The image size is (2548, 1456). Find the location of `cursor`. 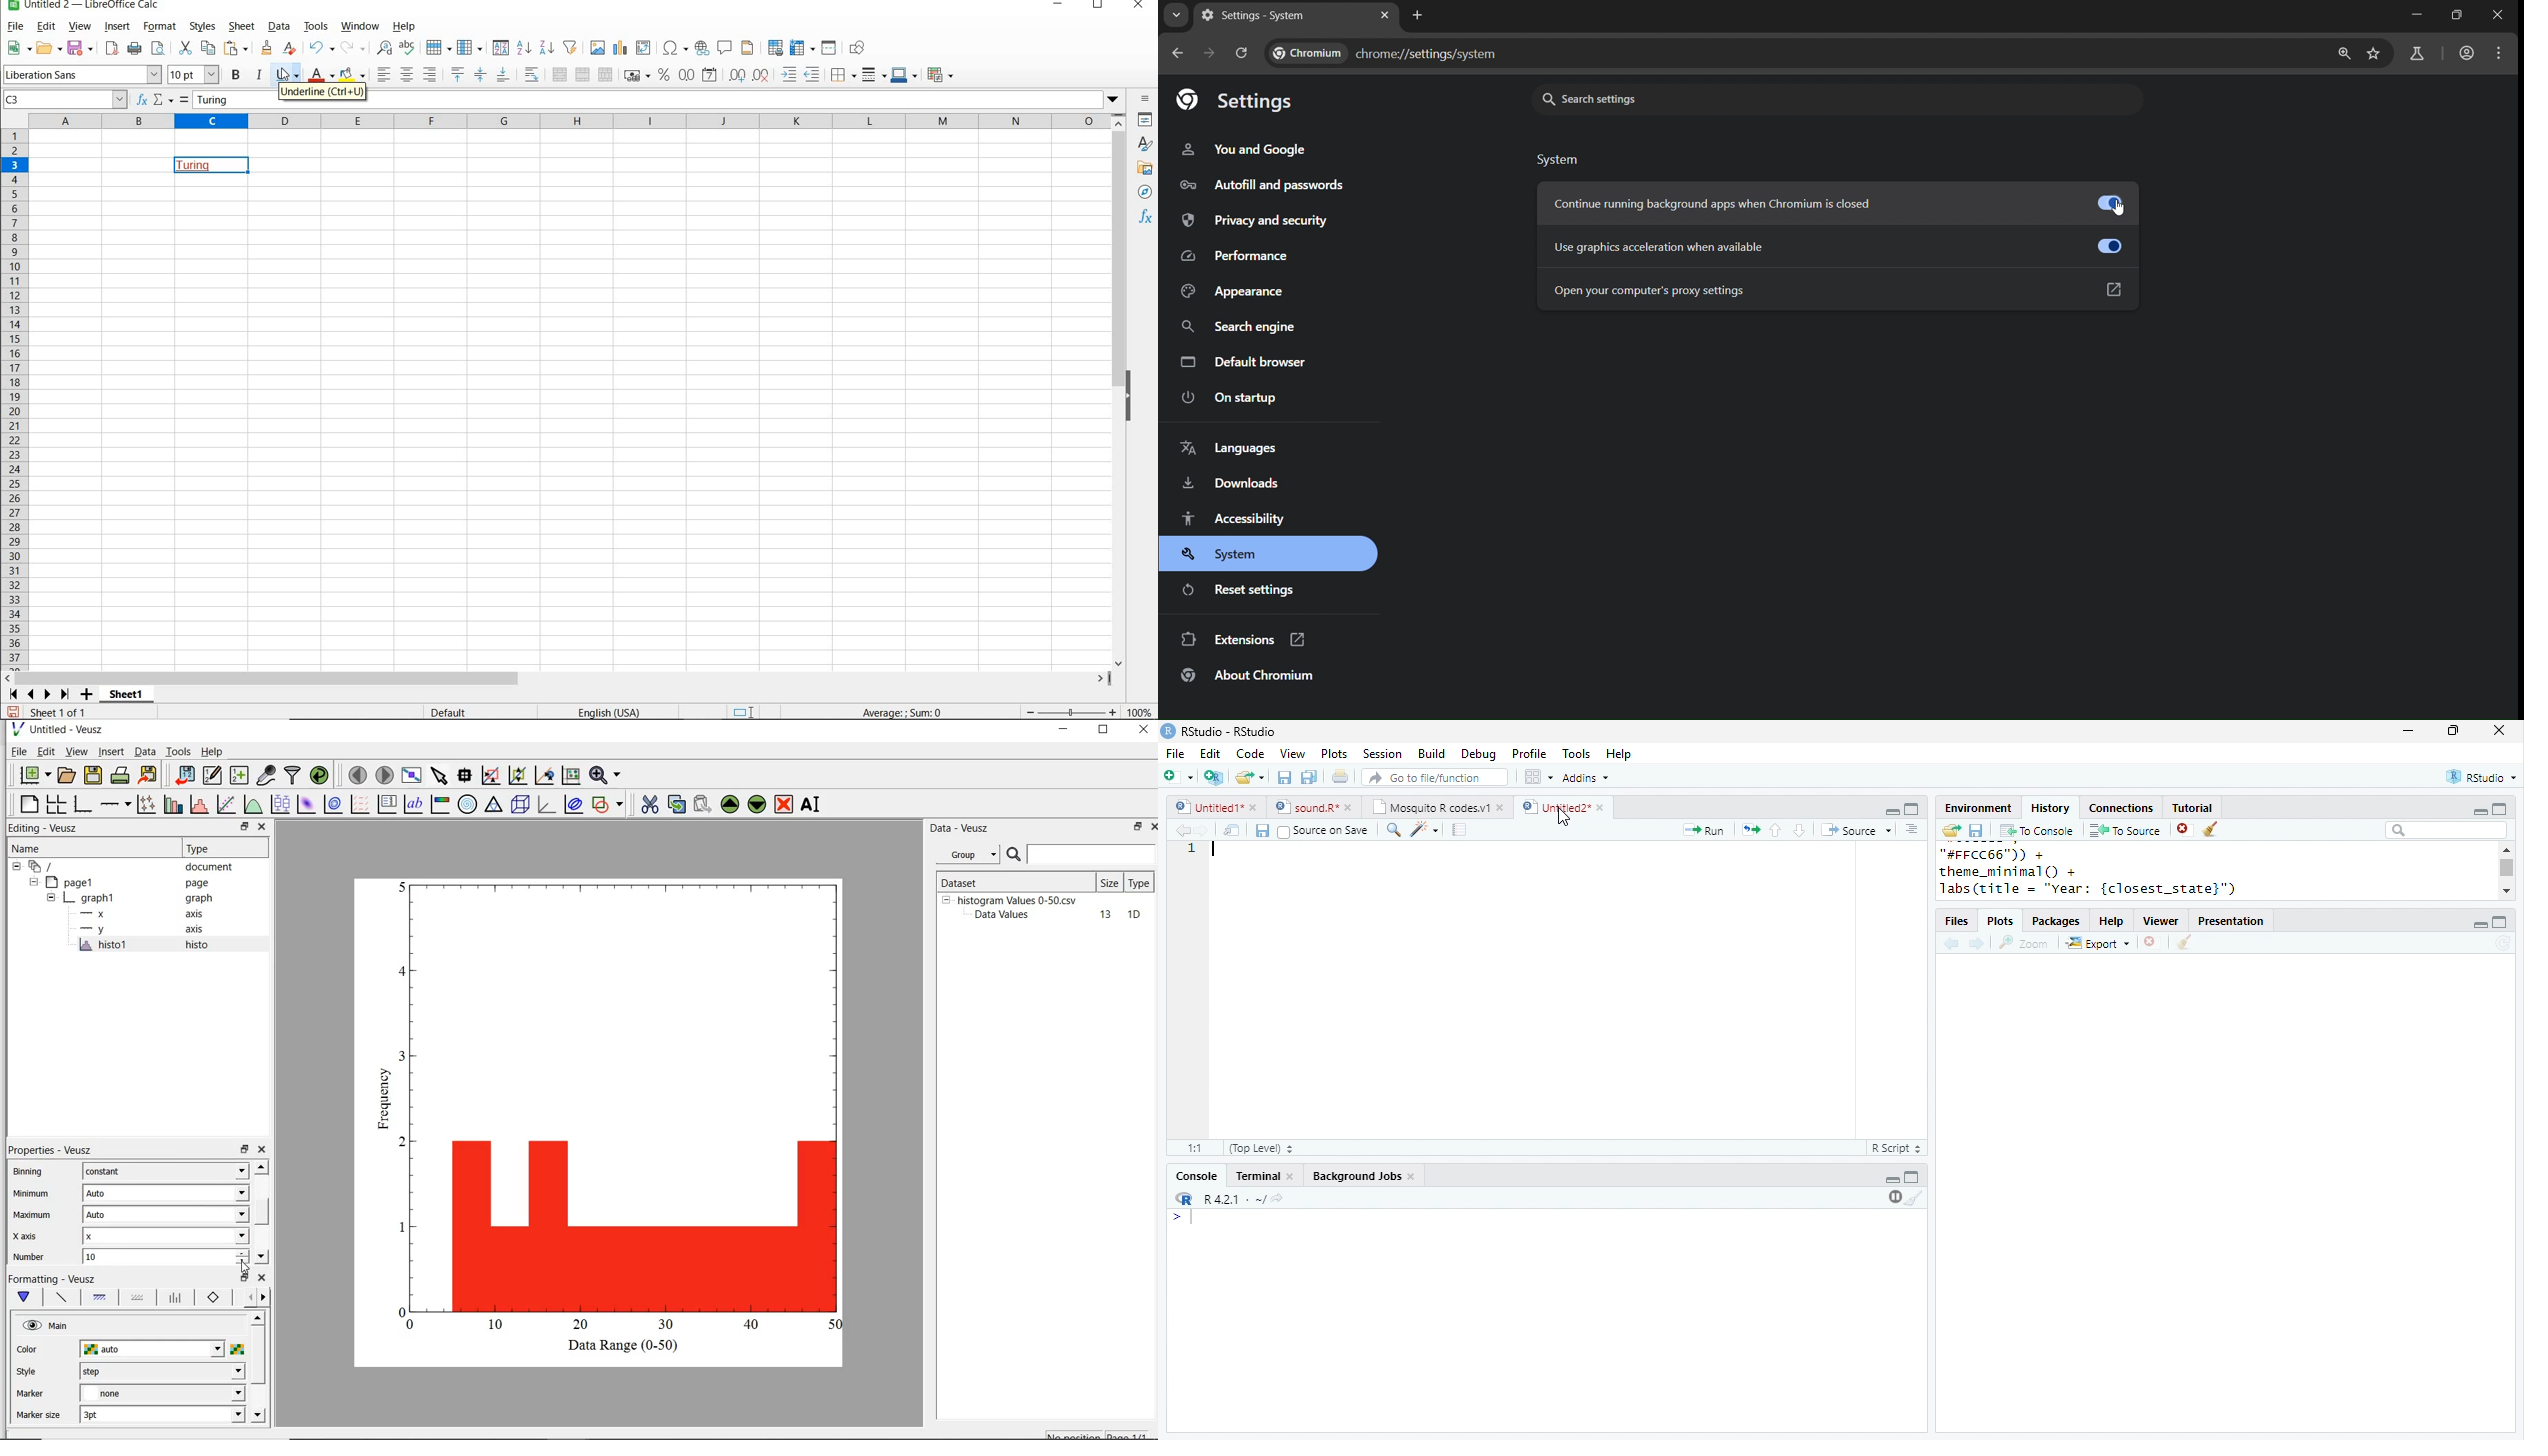

cursor is located at coordinates (288, 75).